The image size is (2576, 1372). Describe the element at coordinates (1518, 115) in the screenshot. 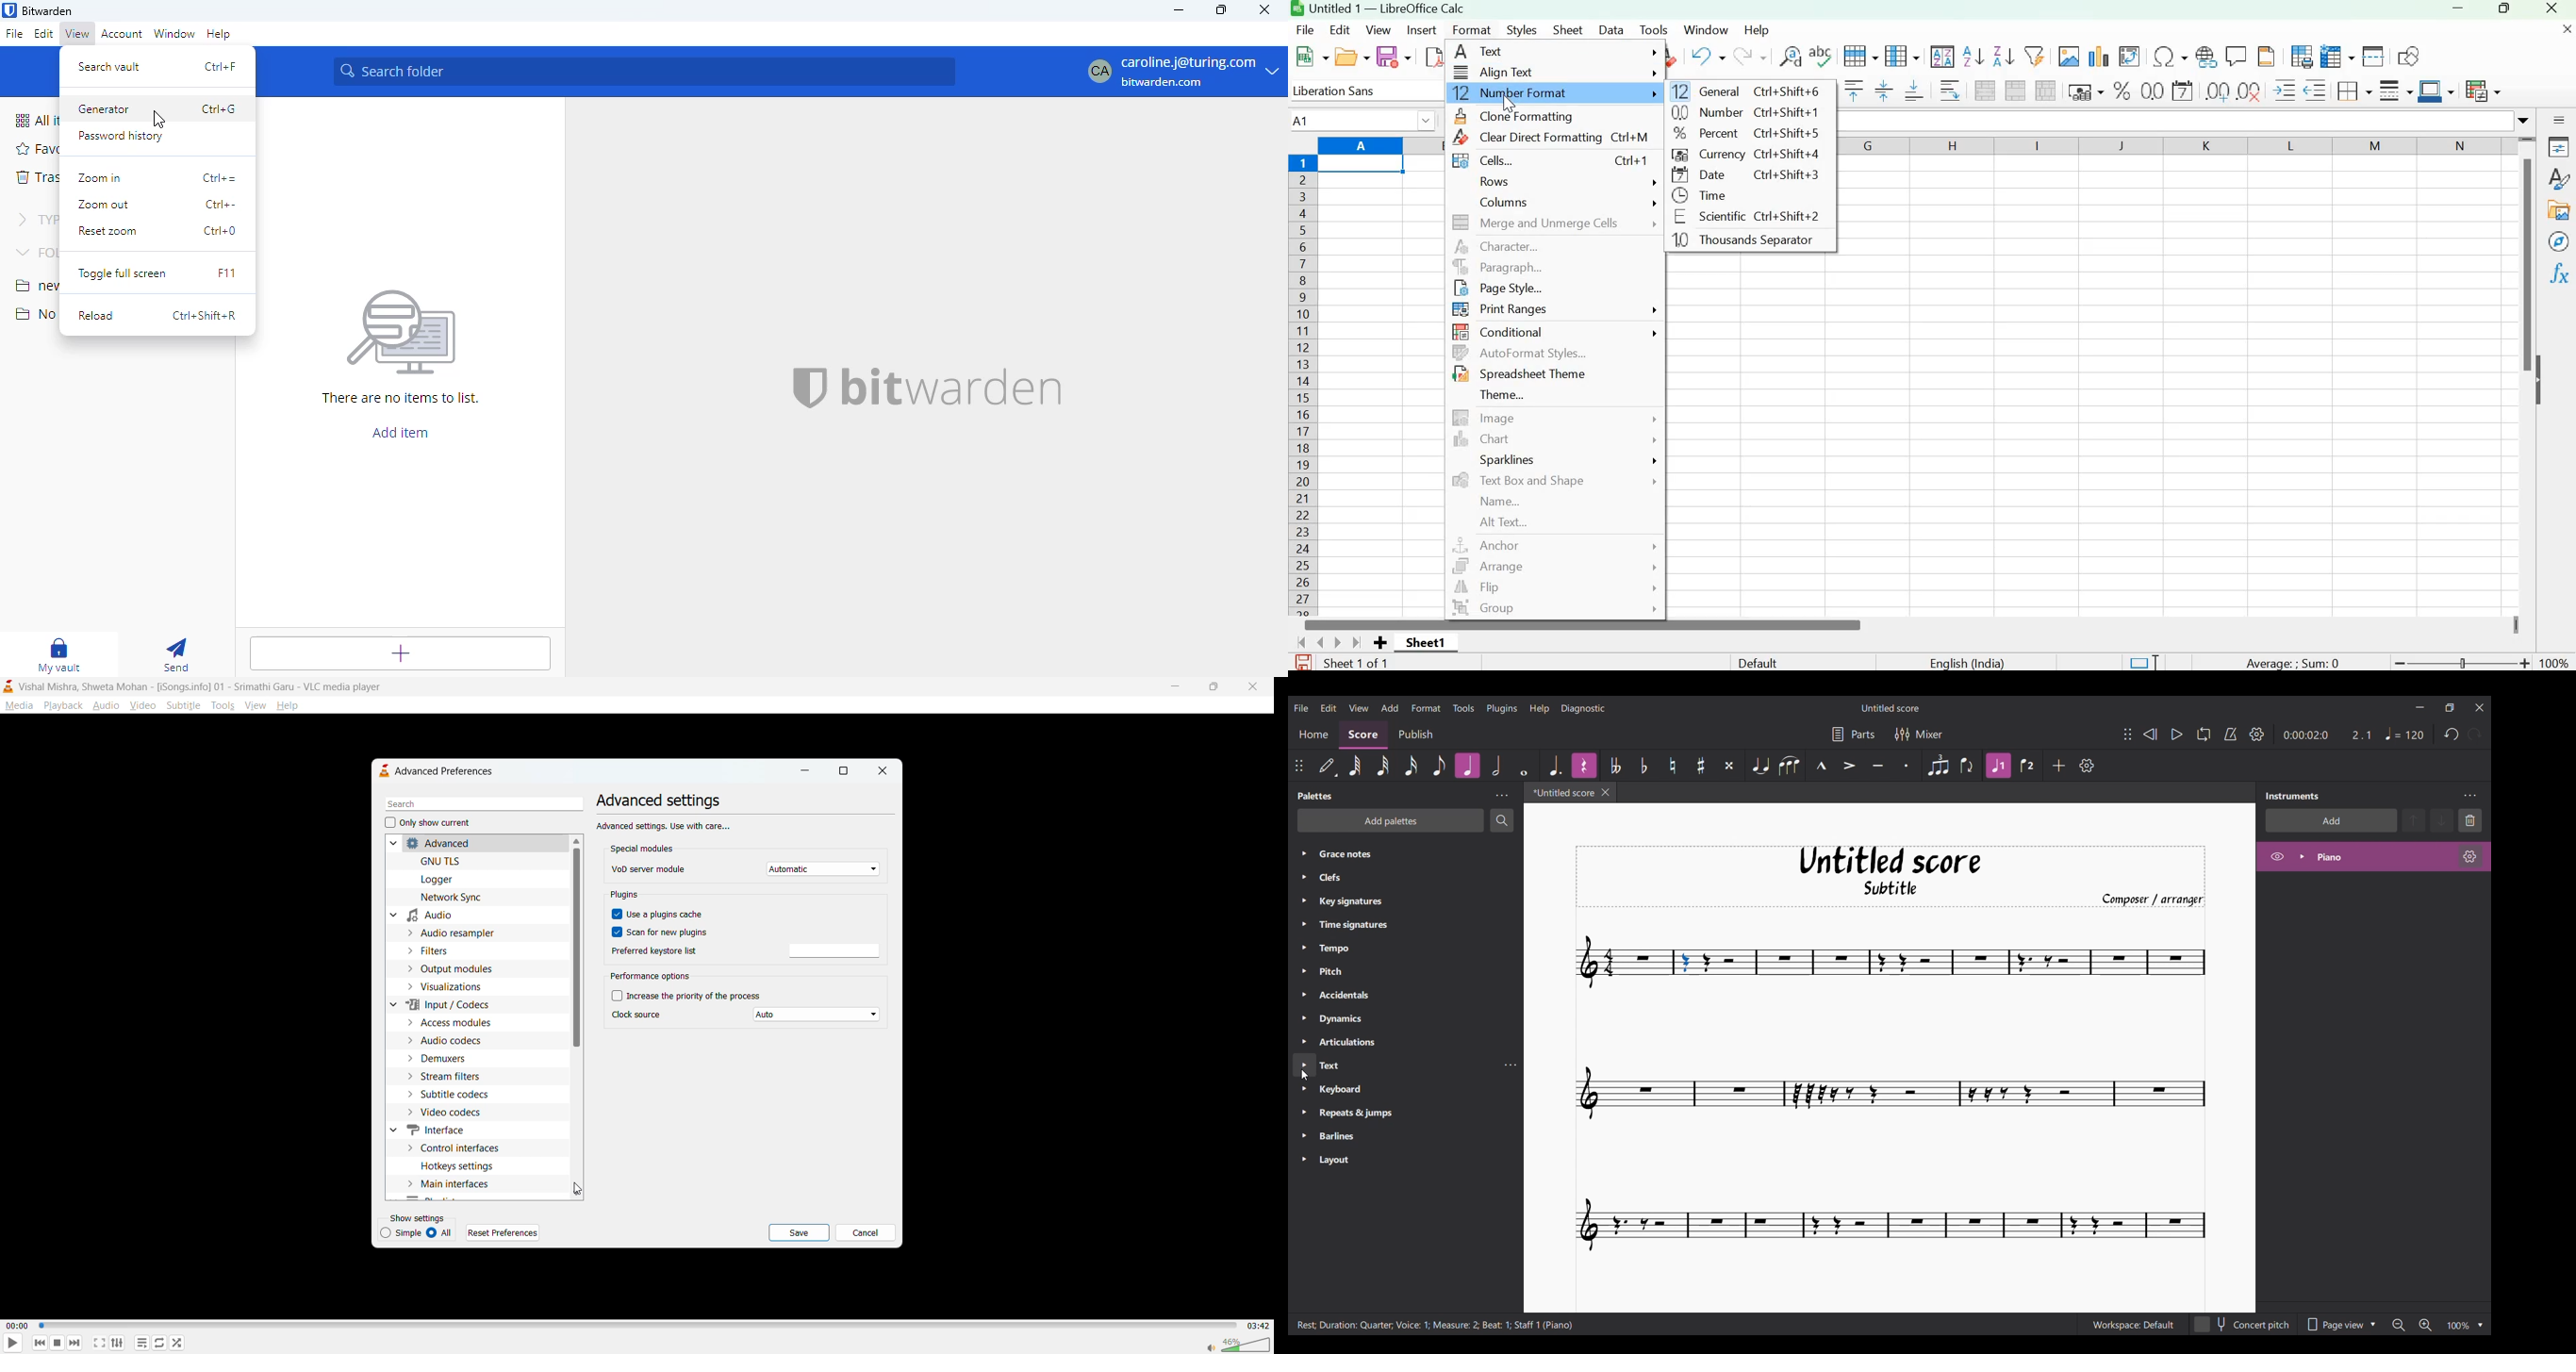

I see `Clone formatting` at that location.